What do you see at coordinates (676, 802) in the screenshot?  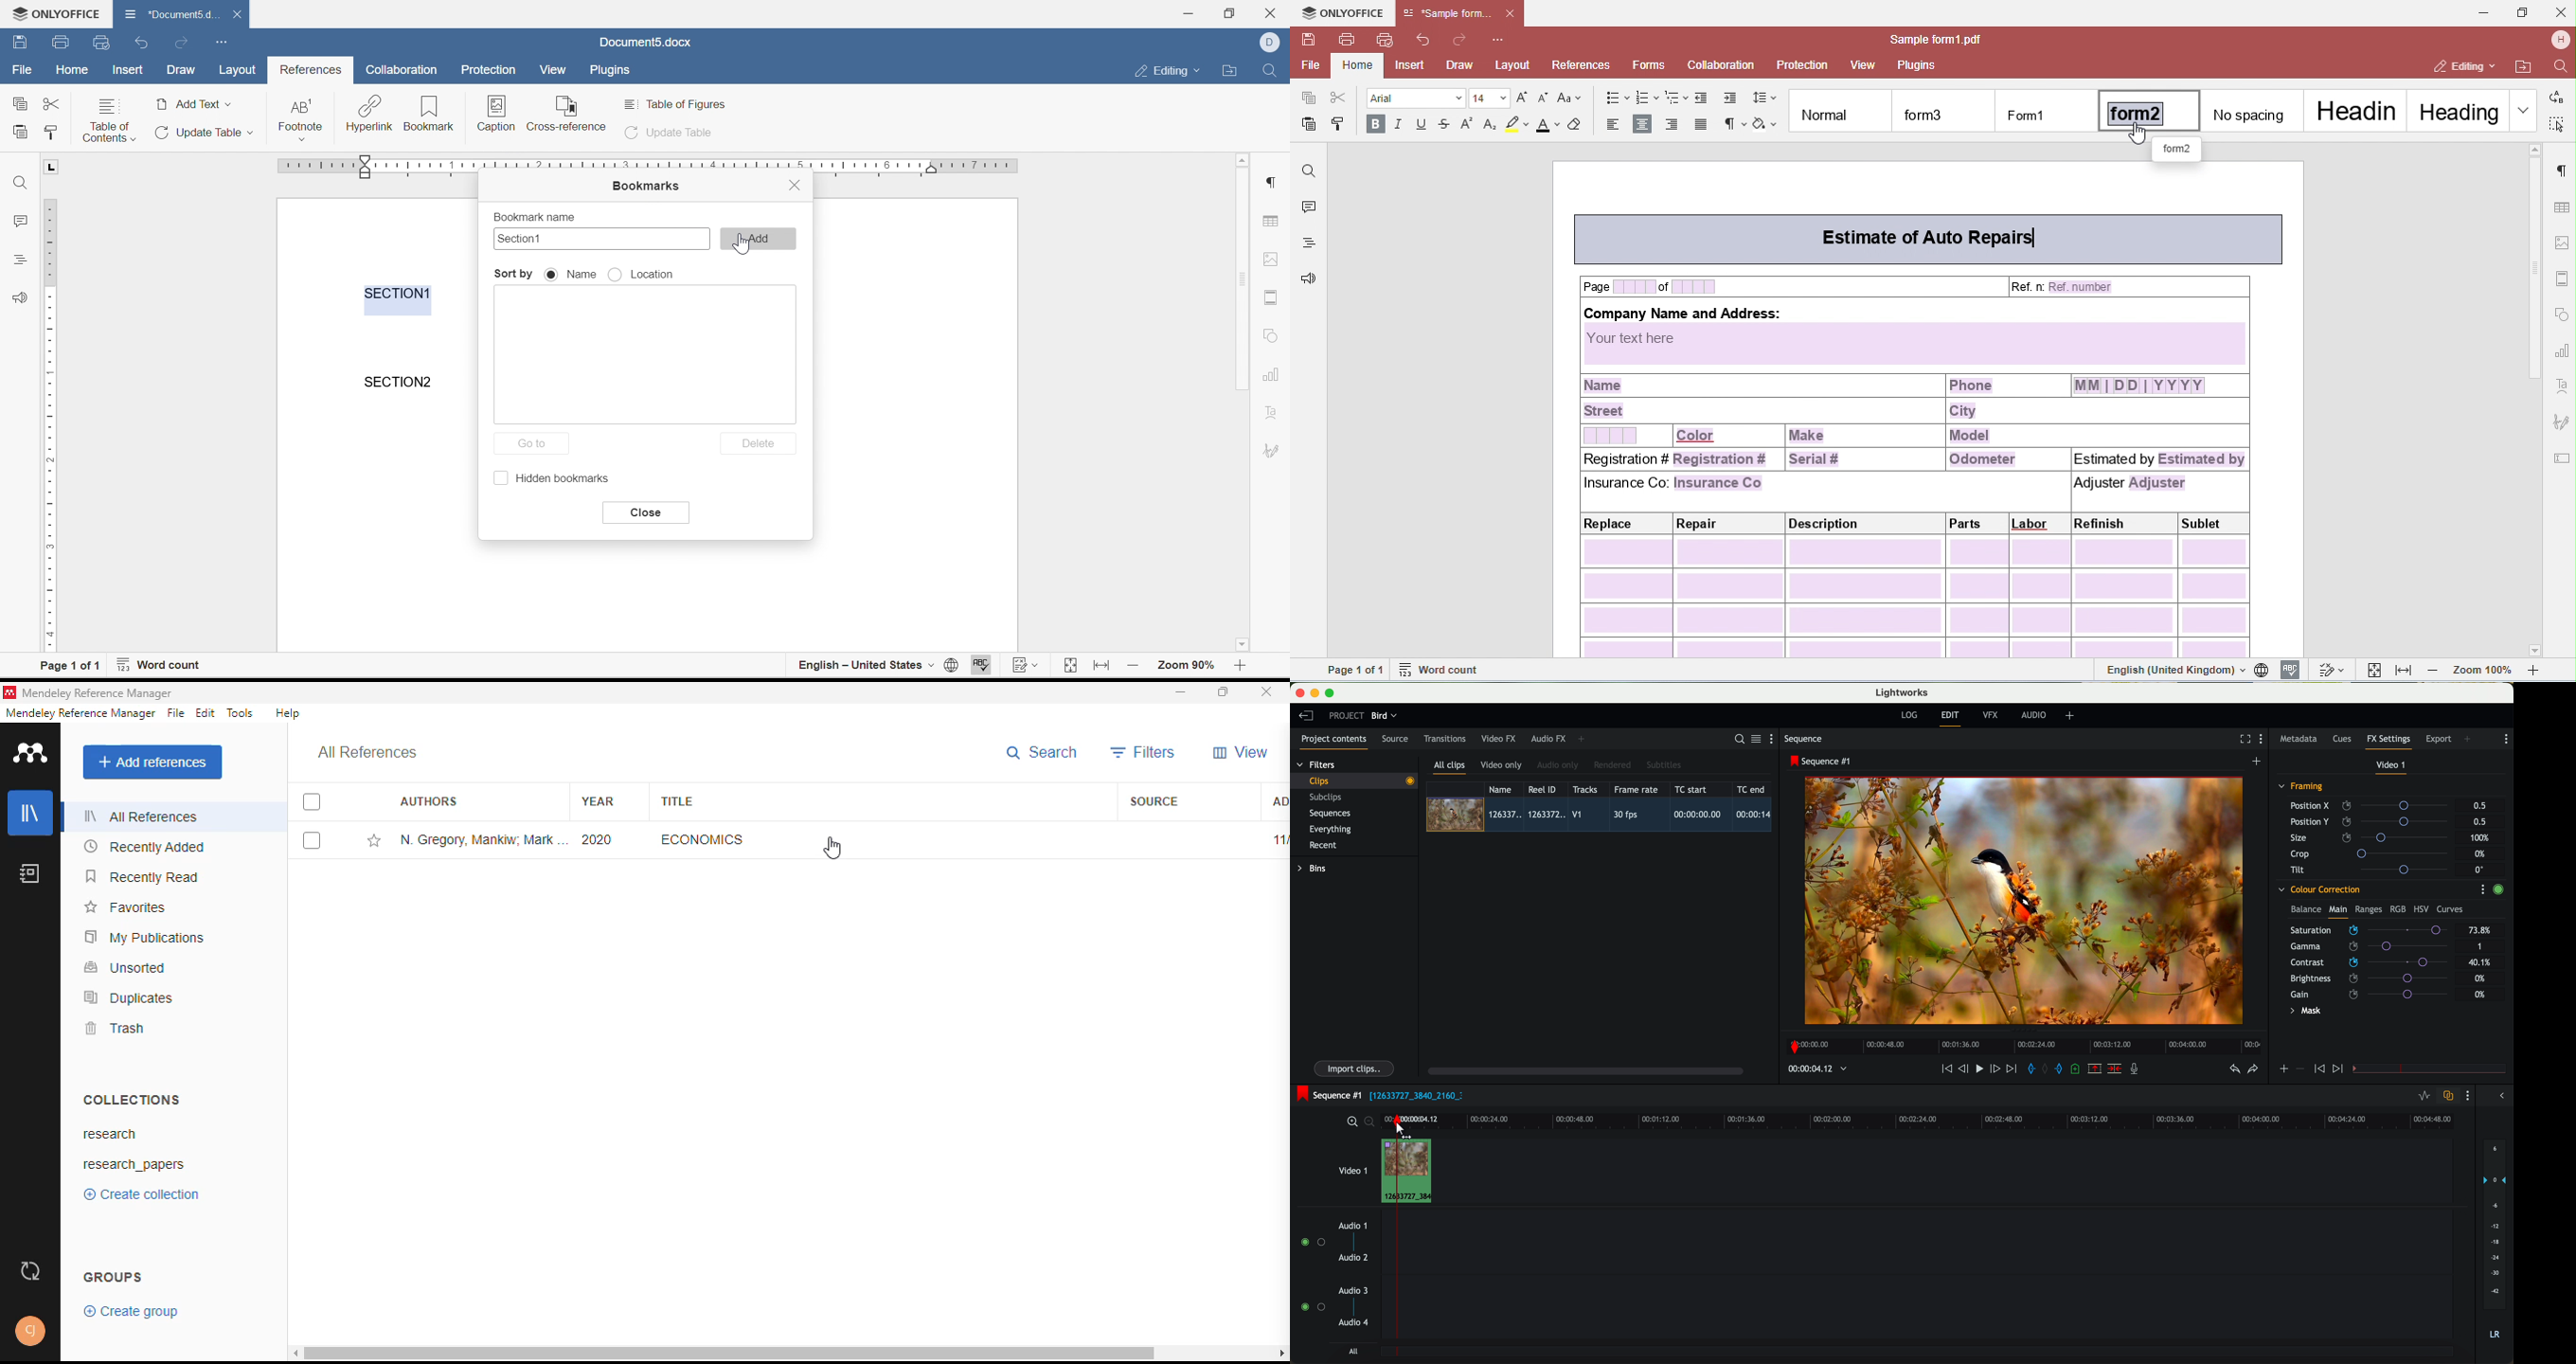 I see `title` at bounding box center [676, 802].